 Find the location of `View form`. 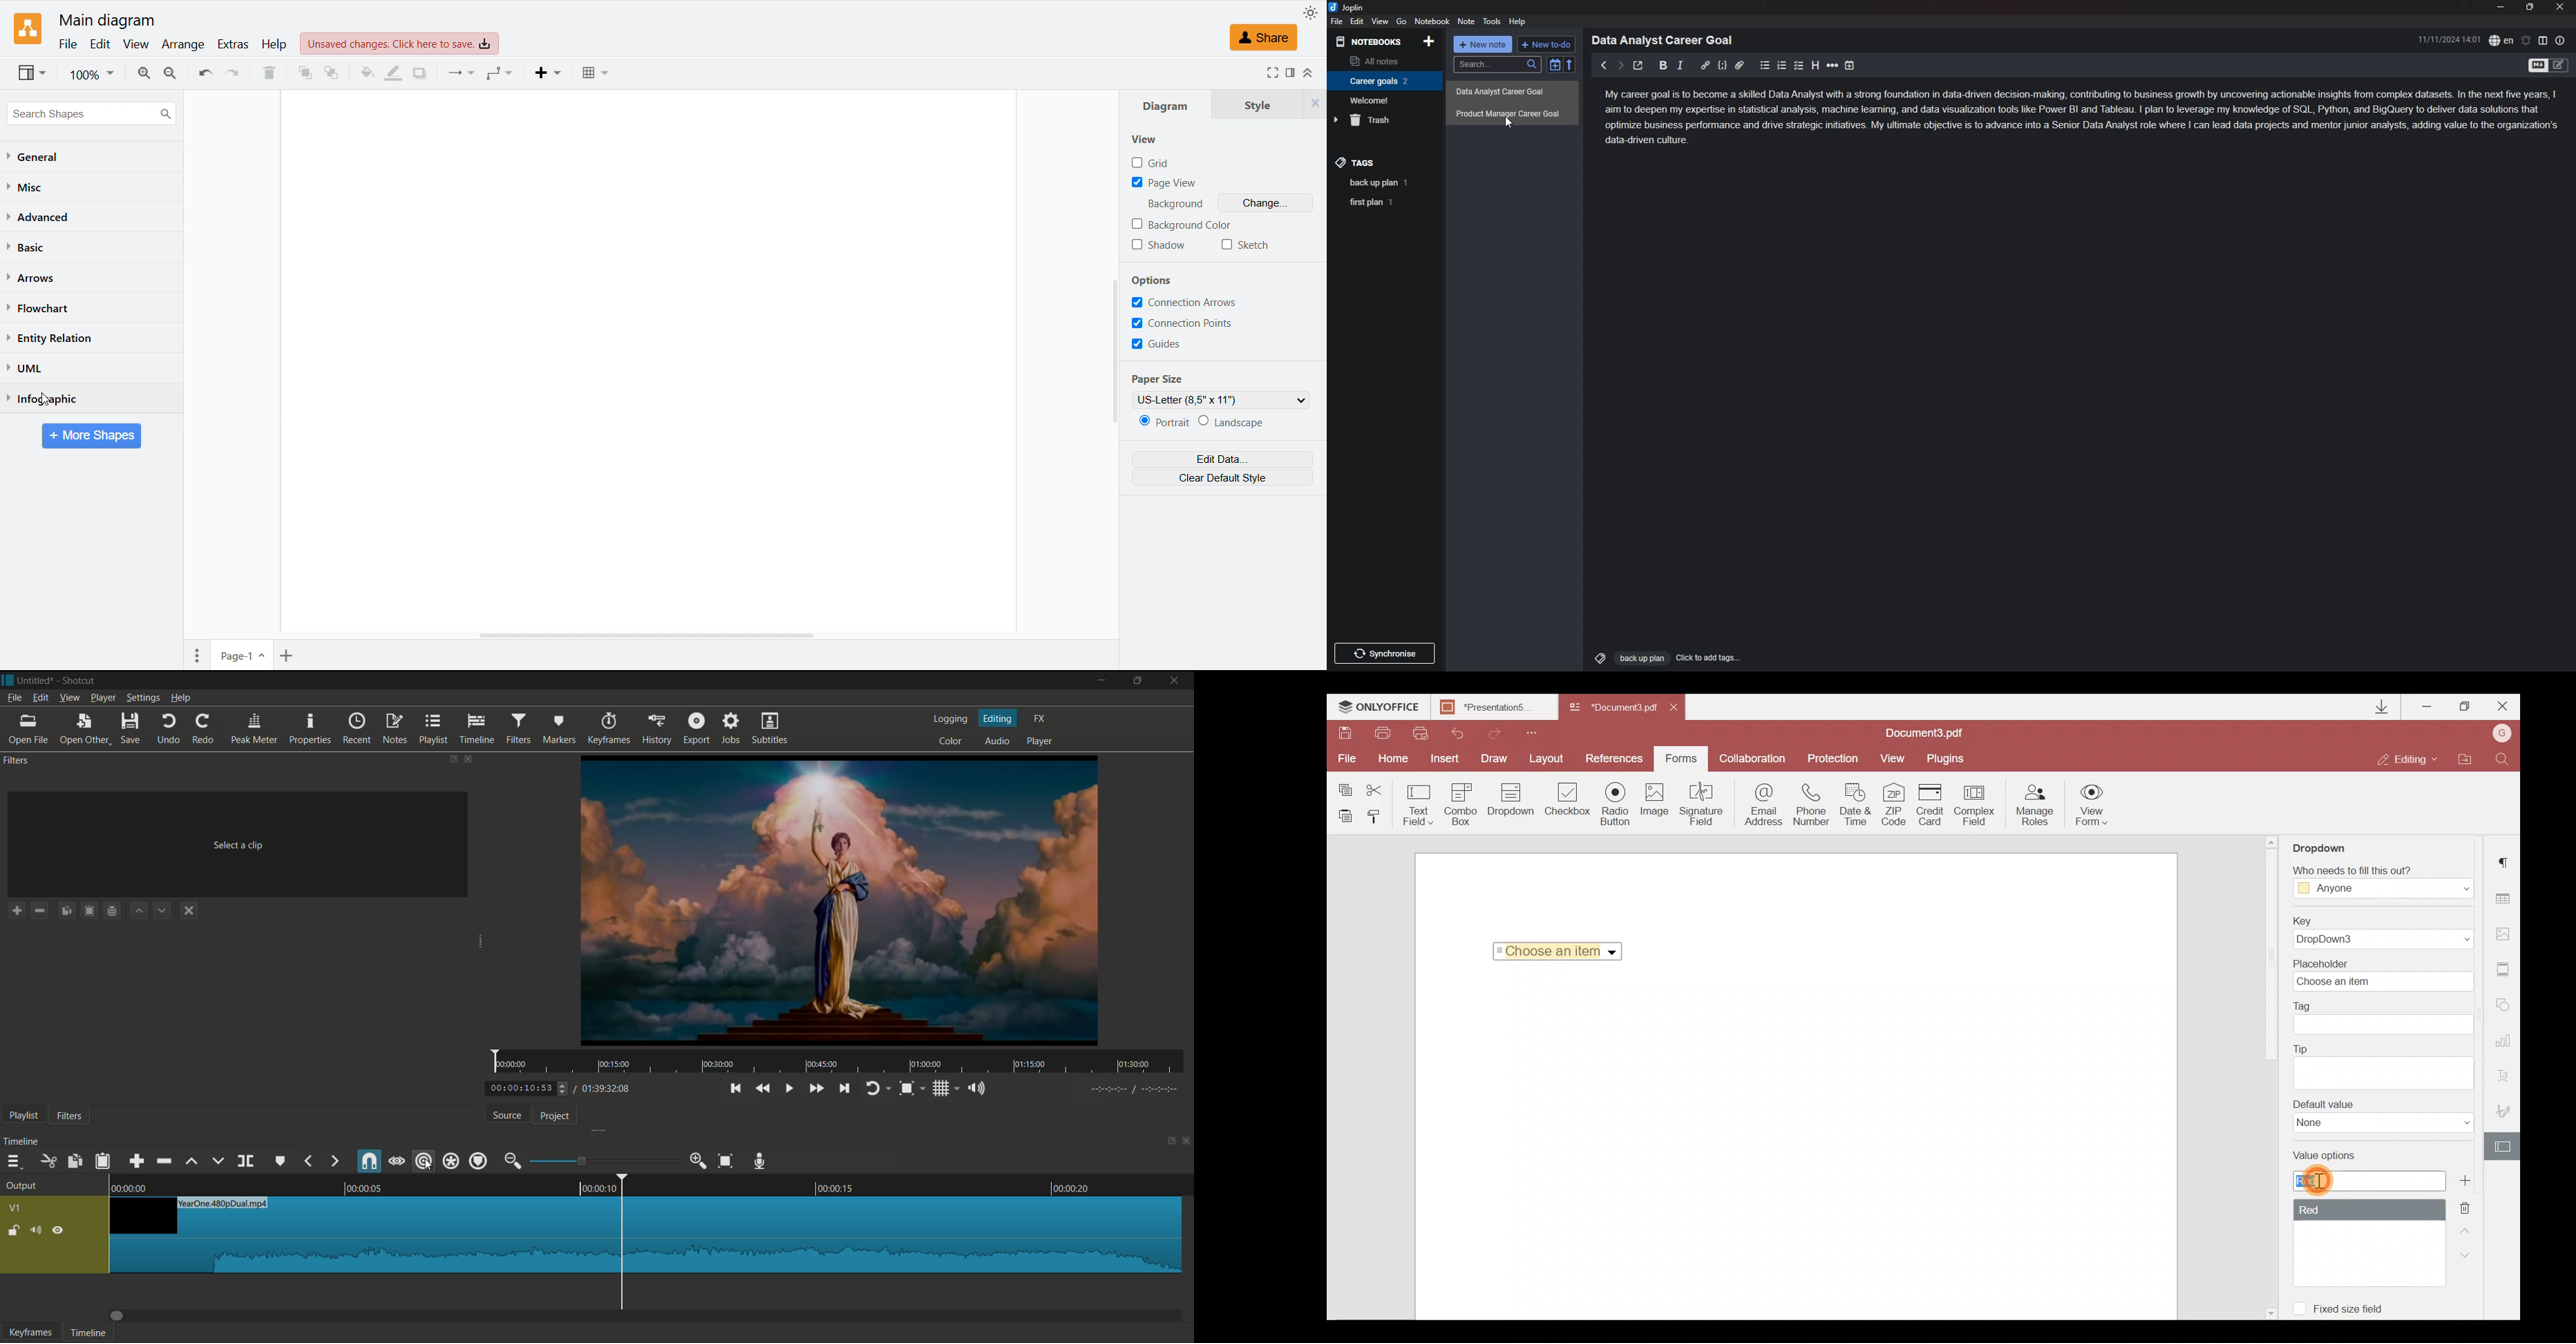

View form is located at coordinates (2090, 805).